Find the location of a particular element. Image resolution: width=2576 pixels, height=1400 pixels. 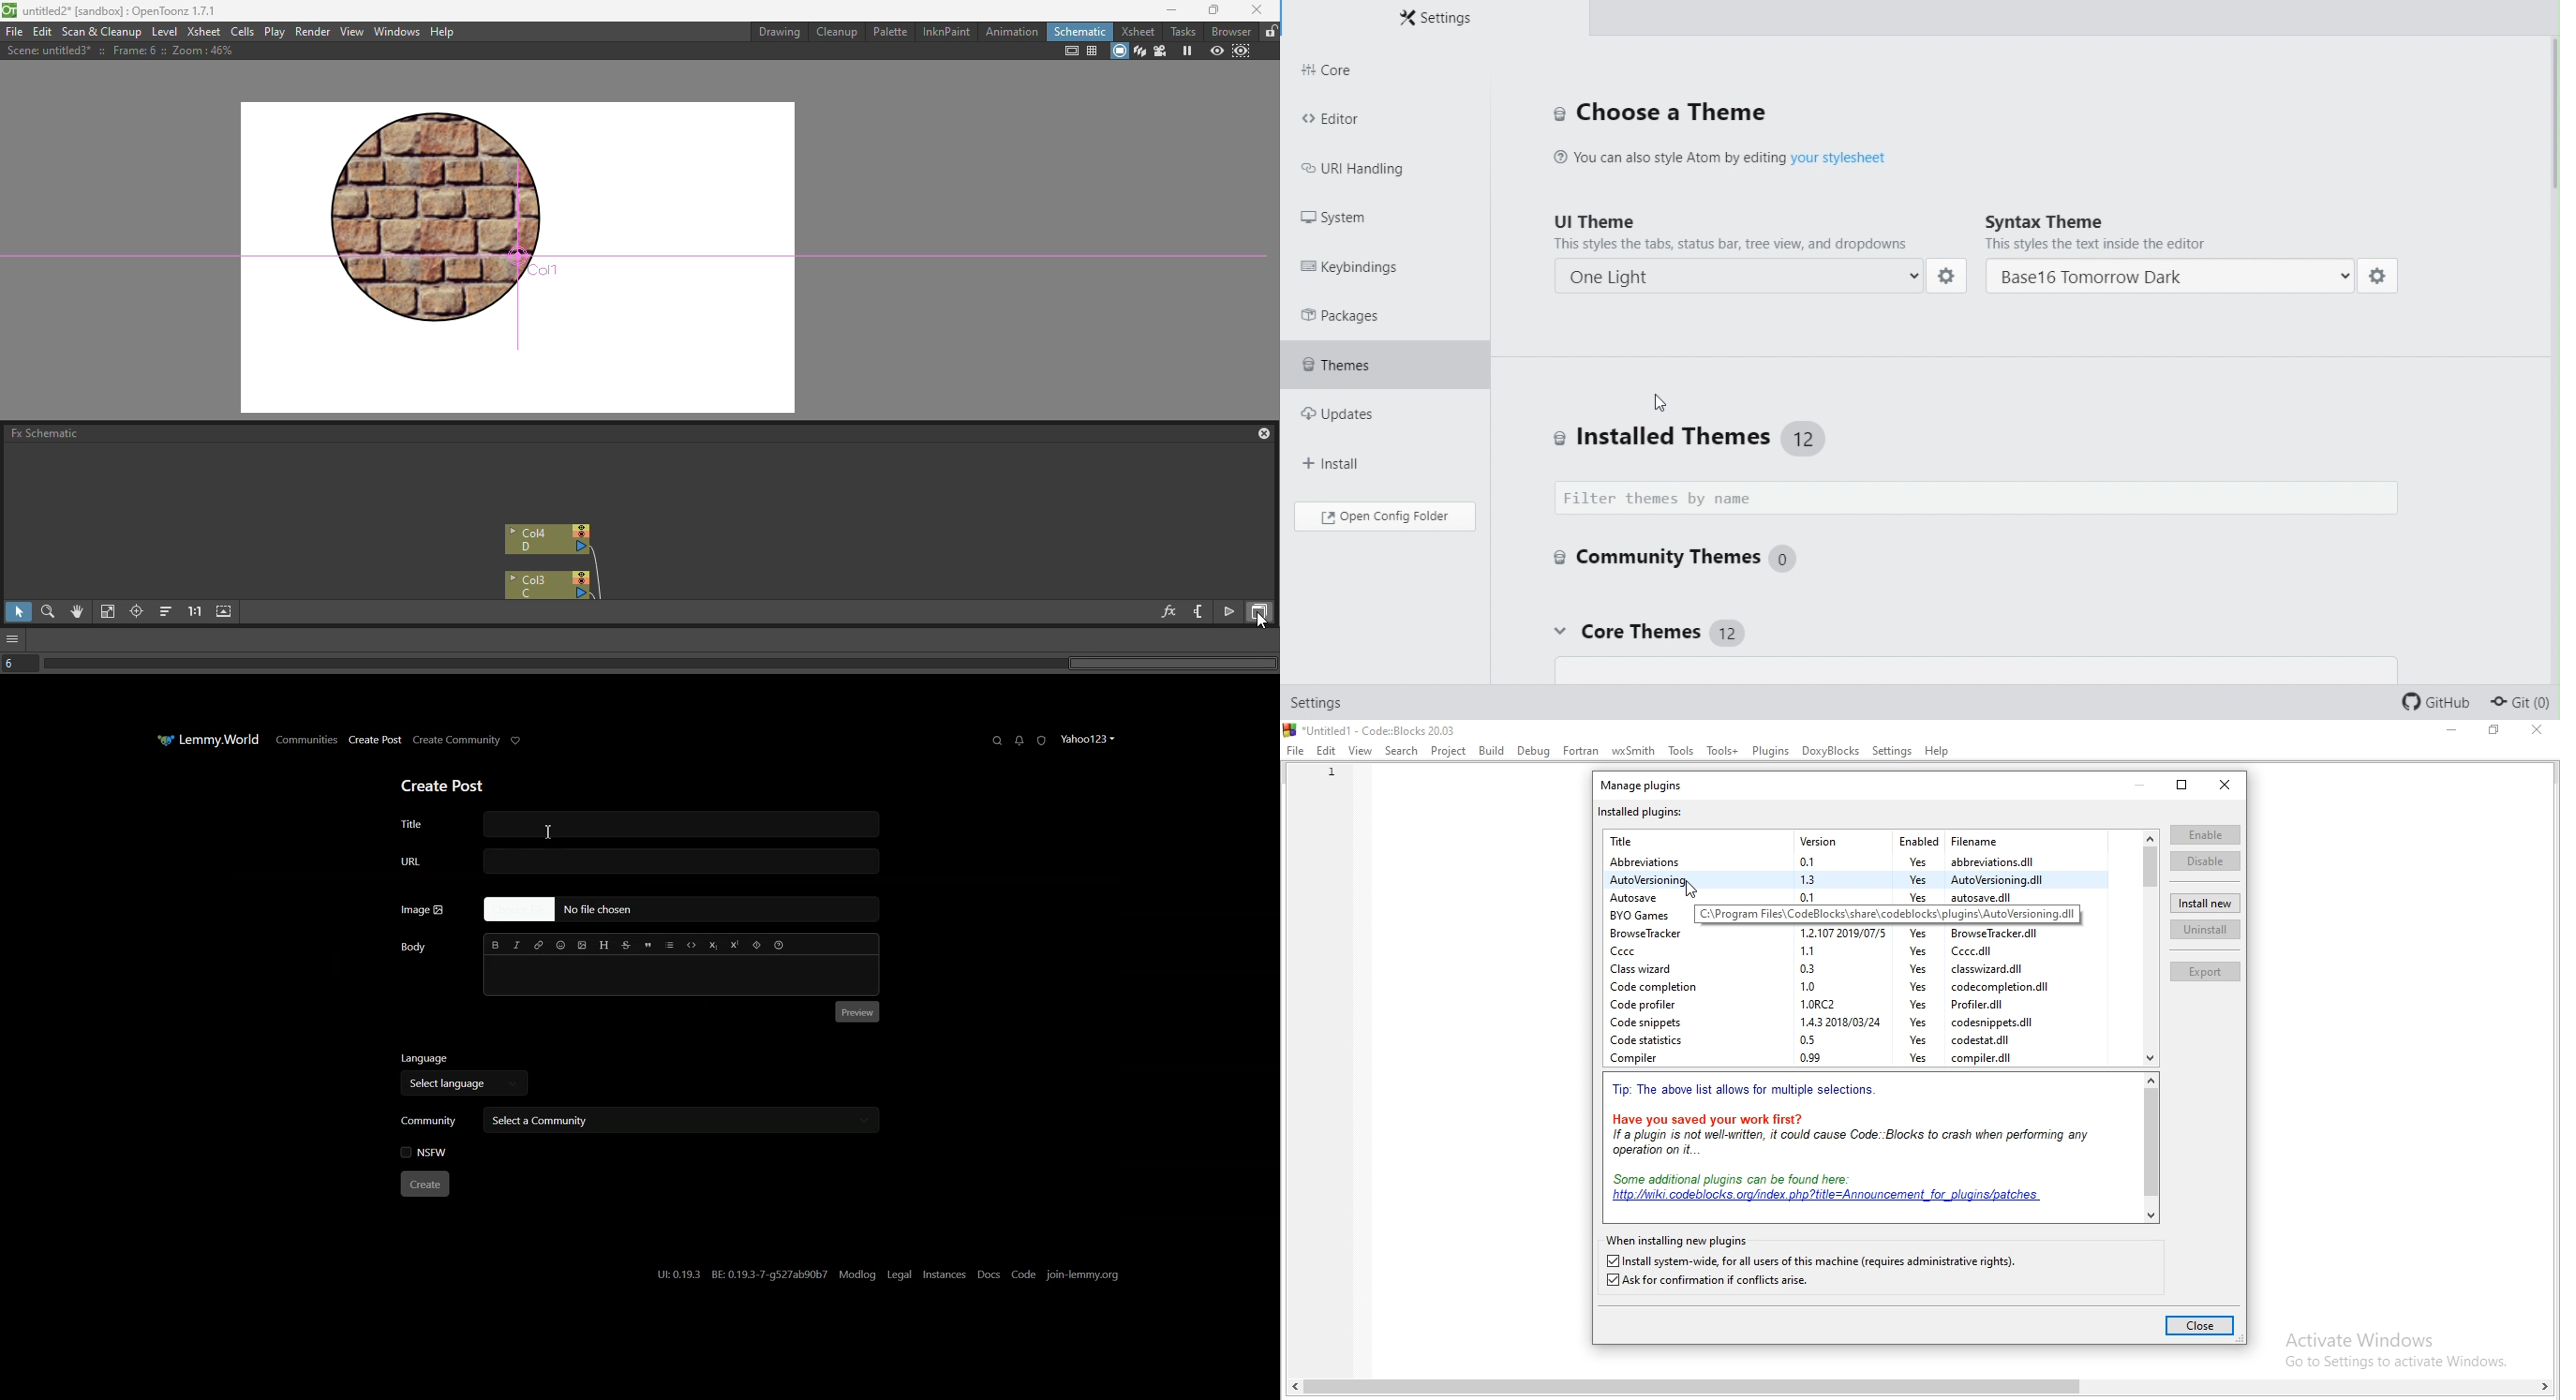

Close is located at coordinates (1258, 434).